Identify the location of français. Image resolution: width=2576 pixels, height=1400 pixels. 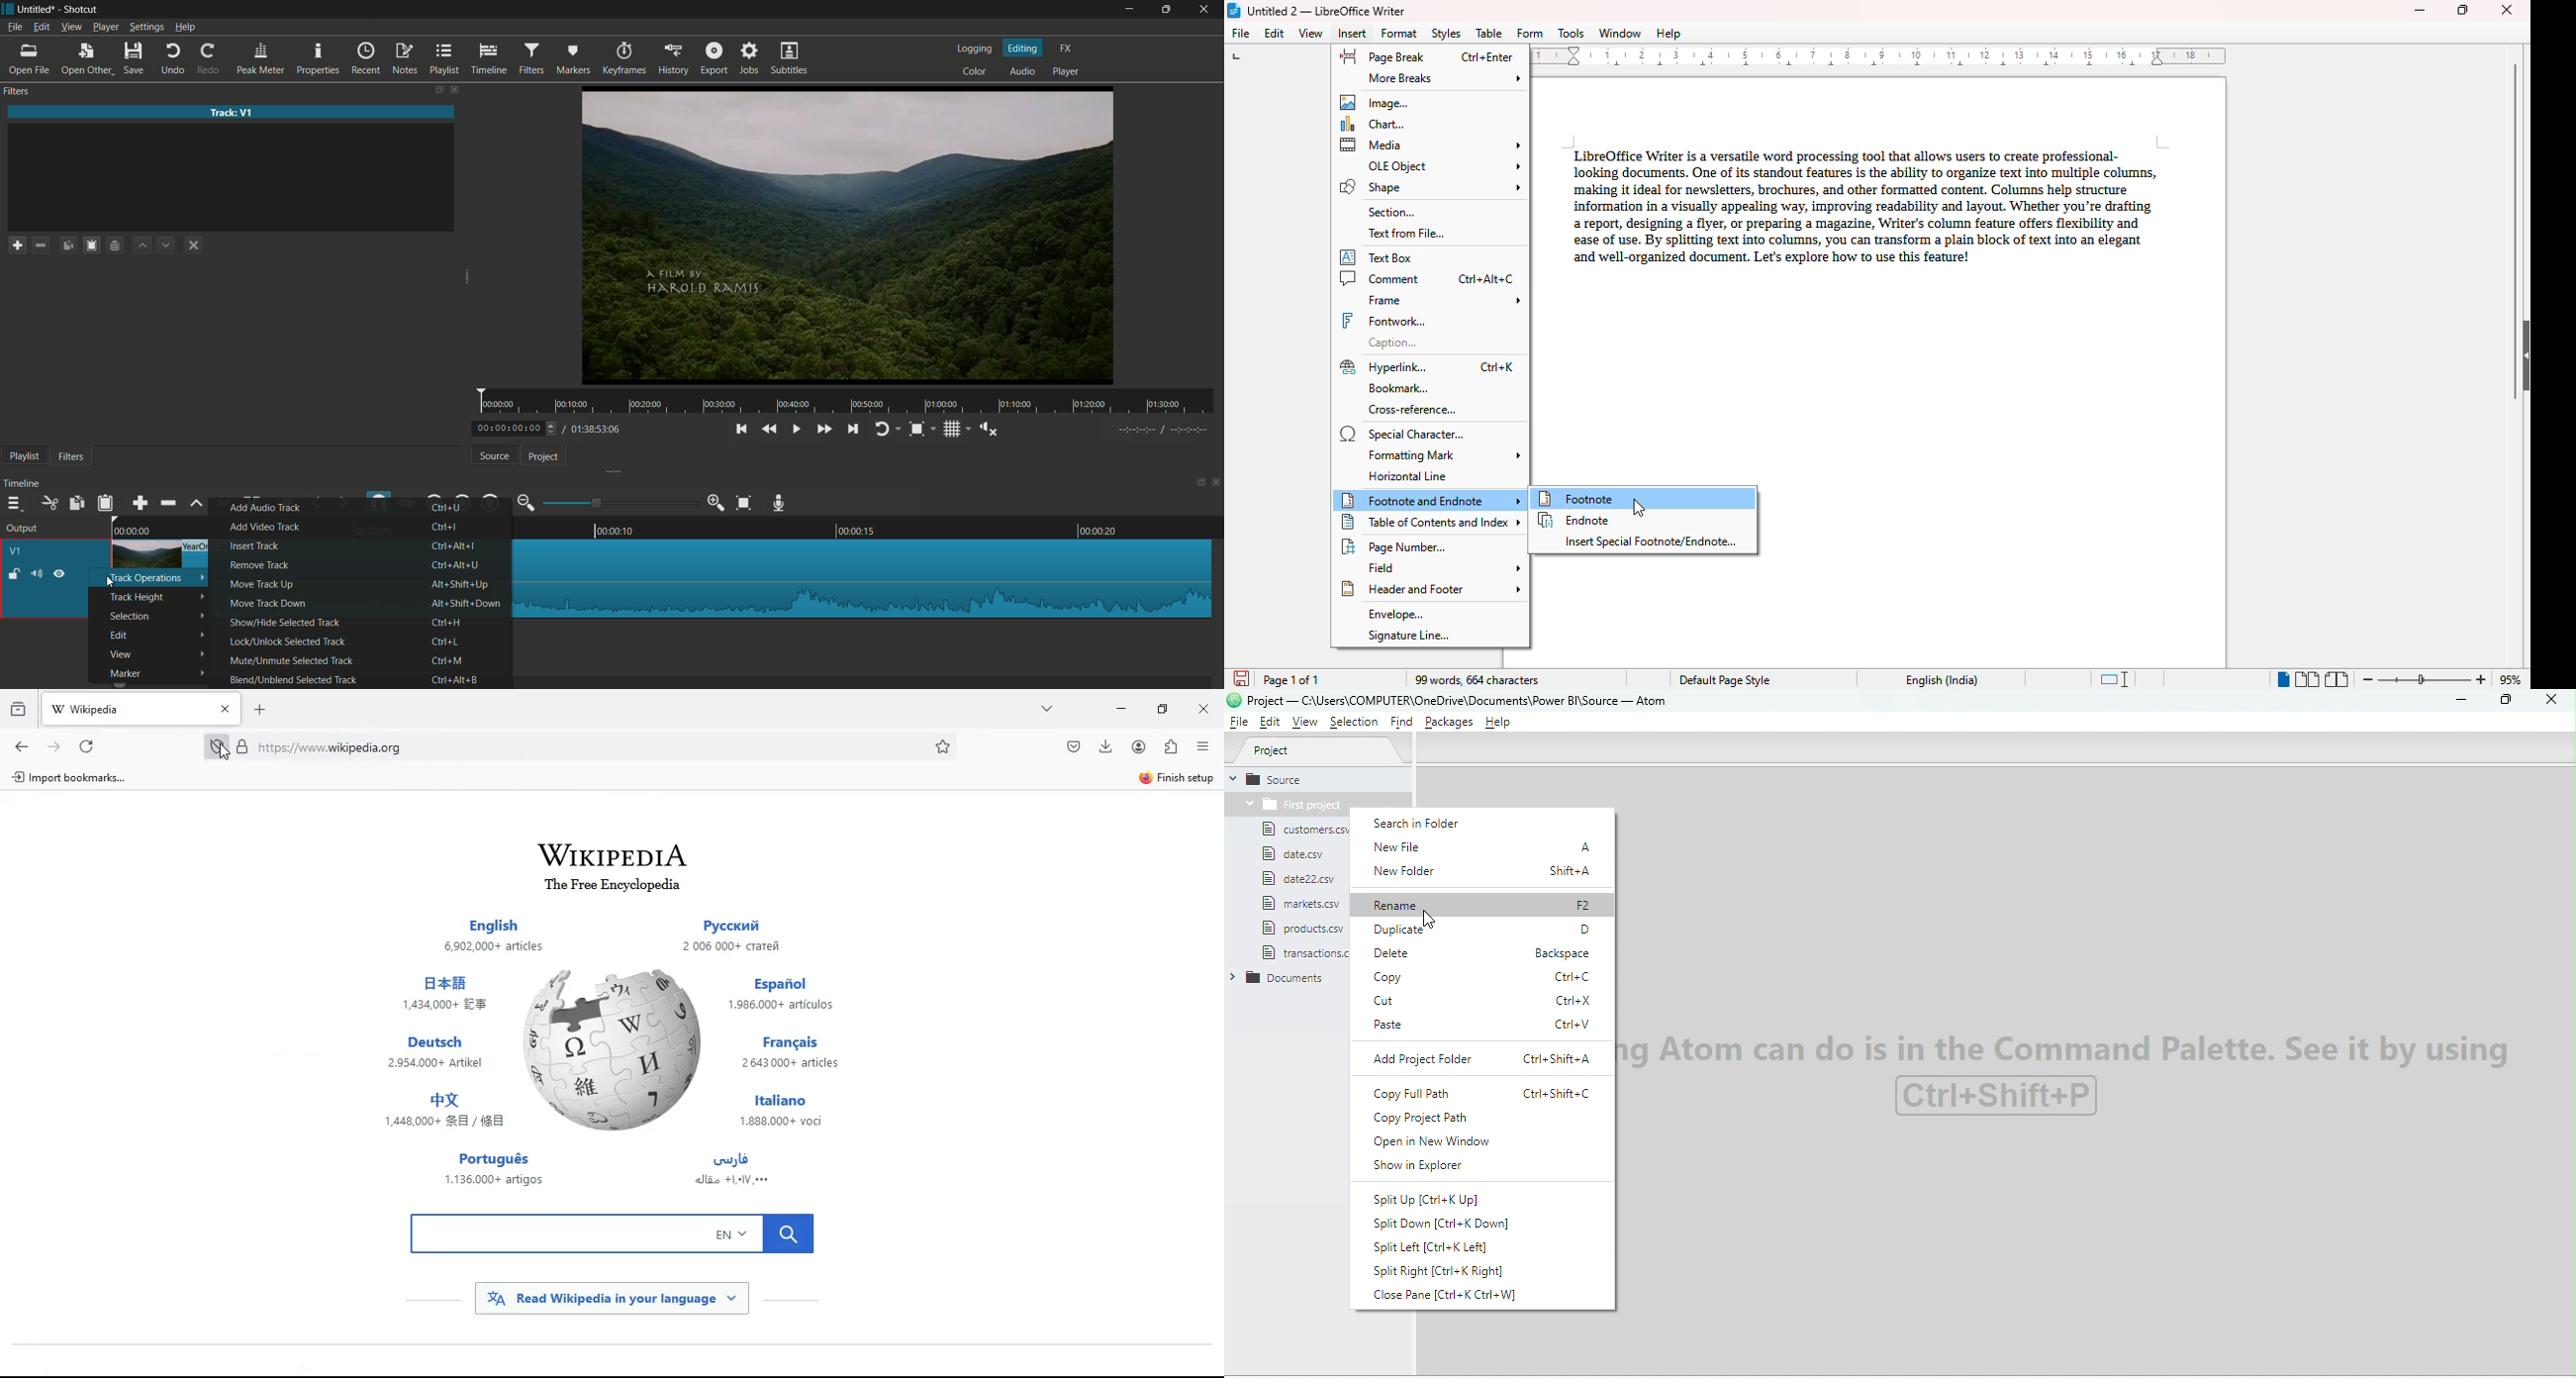
(799, 1053).